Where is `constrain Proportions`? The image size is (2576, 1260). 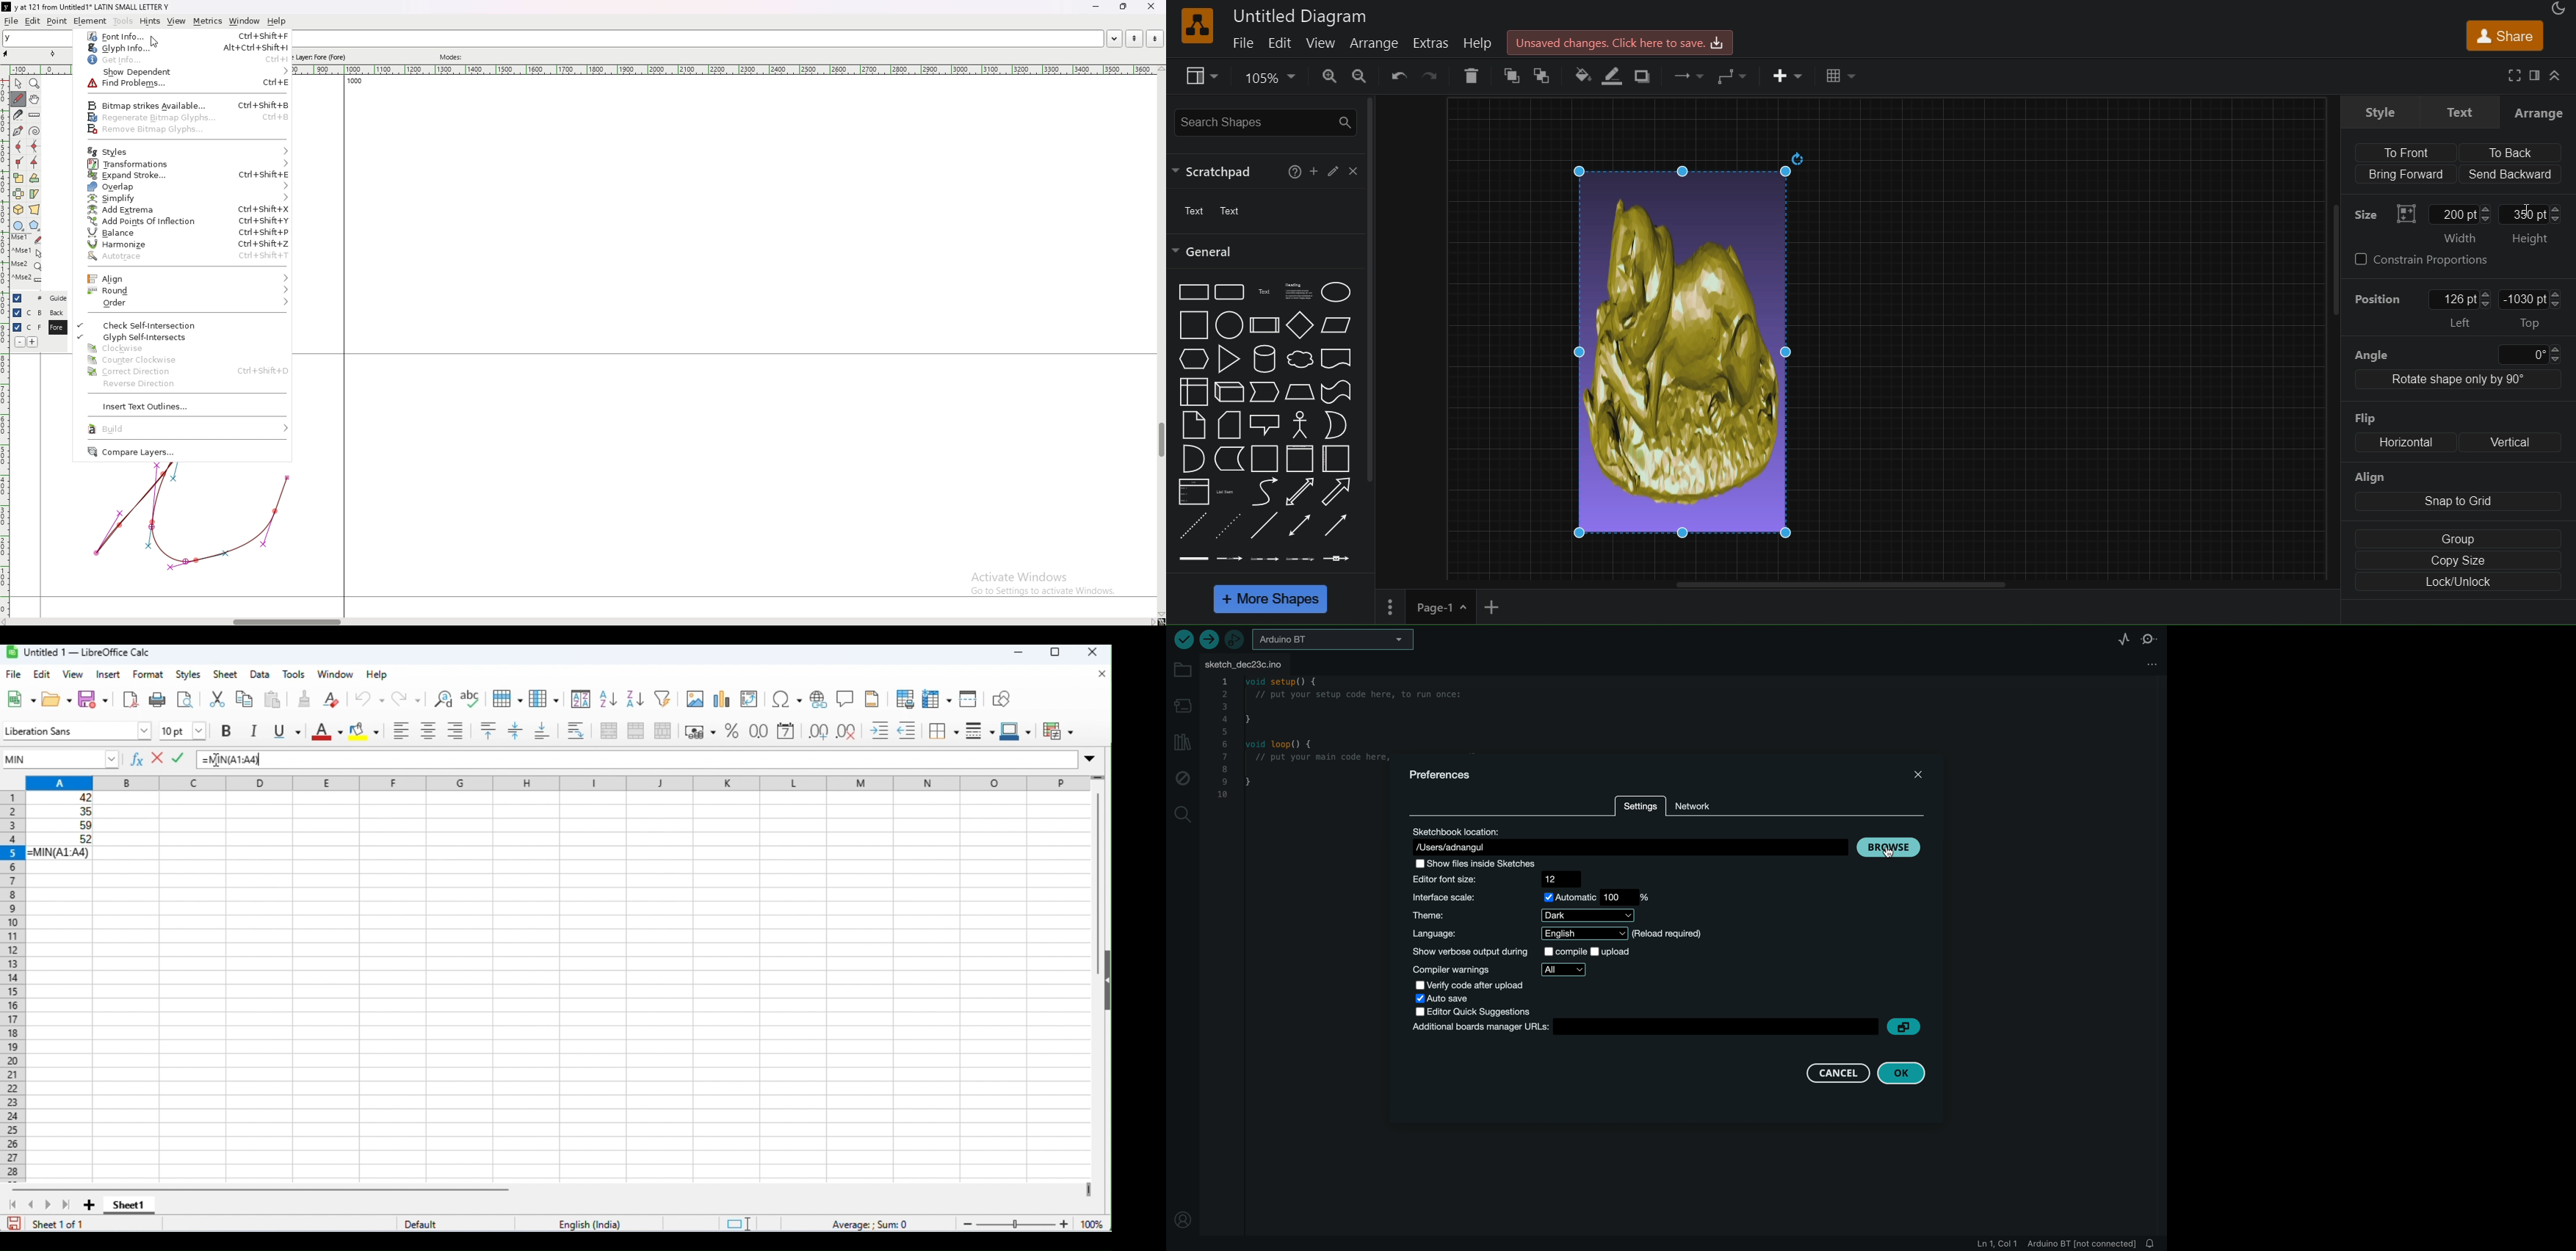 constrain Proportions is located at coordinates (2428, 260).